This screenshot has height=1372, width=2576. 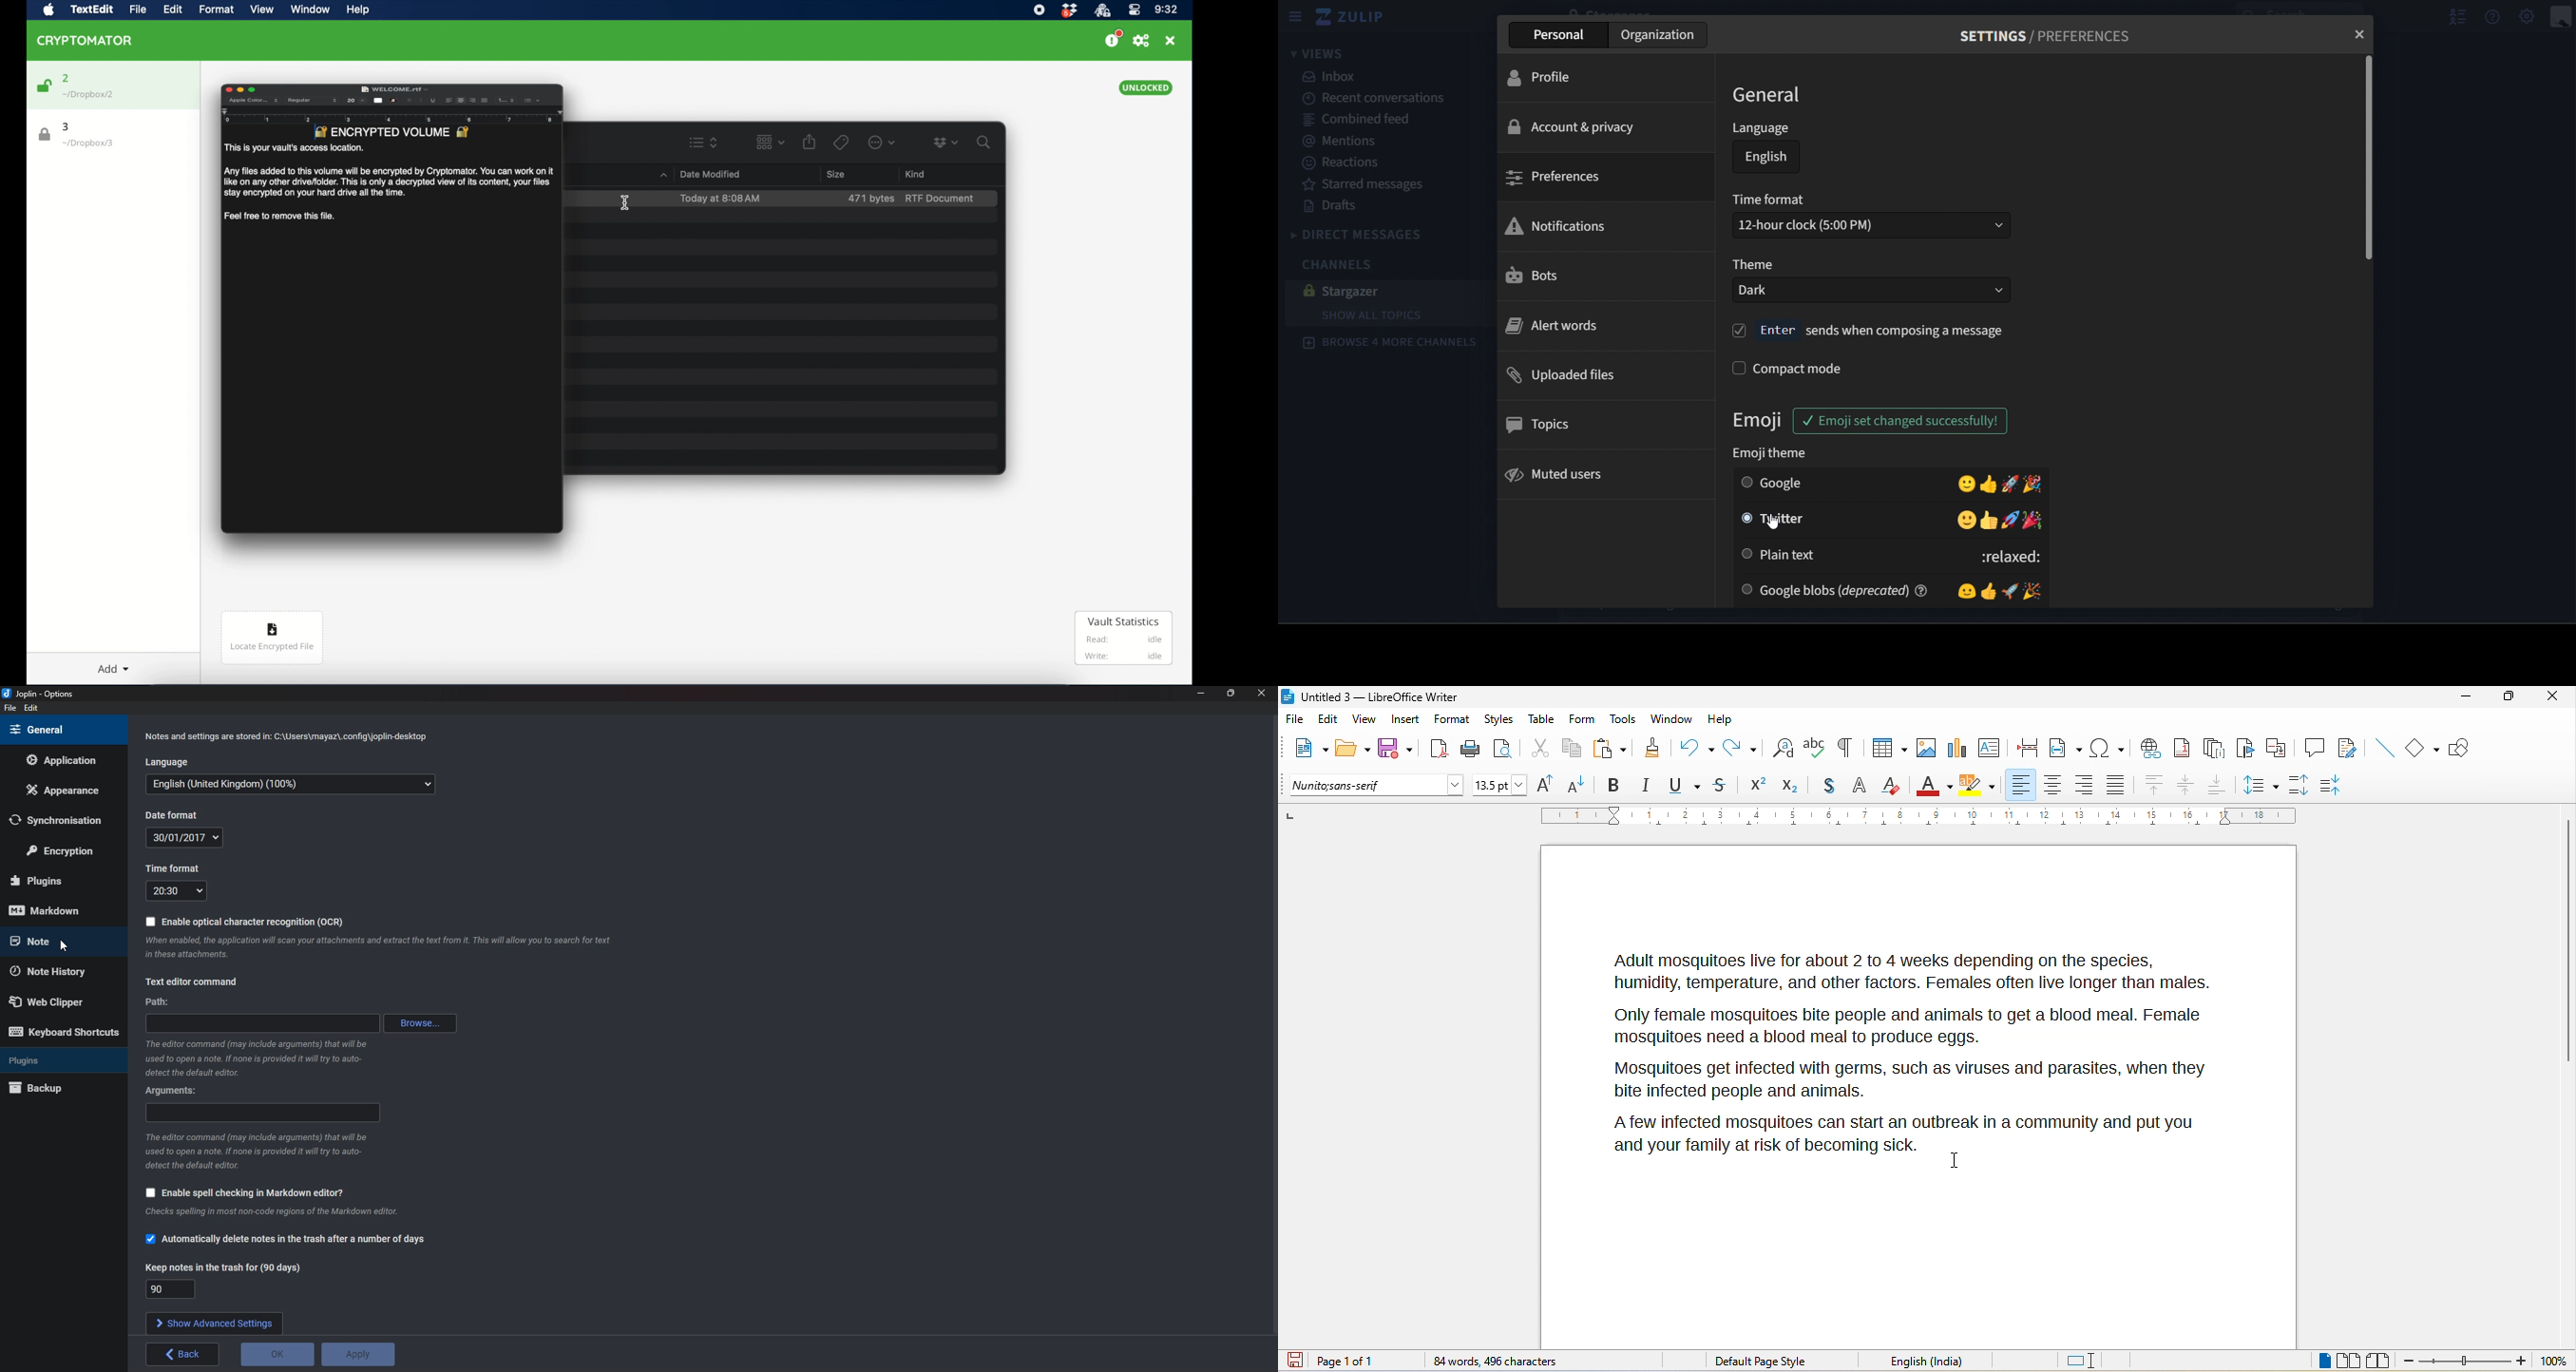 What do you see at coordinates (2567, 943) in the screenshot?
I see `vertical scroll bar` at bounding box center [2567, 943].